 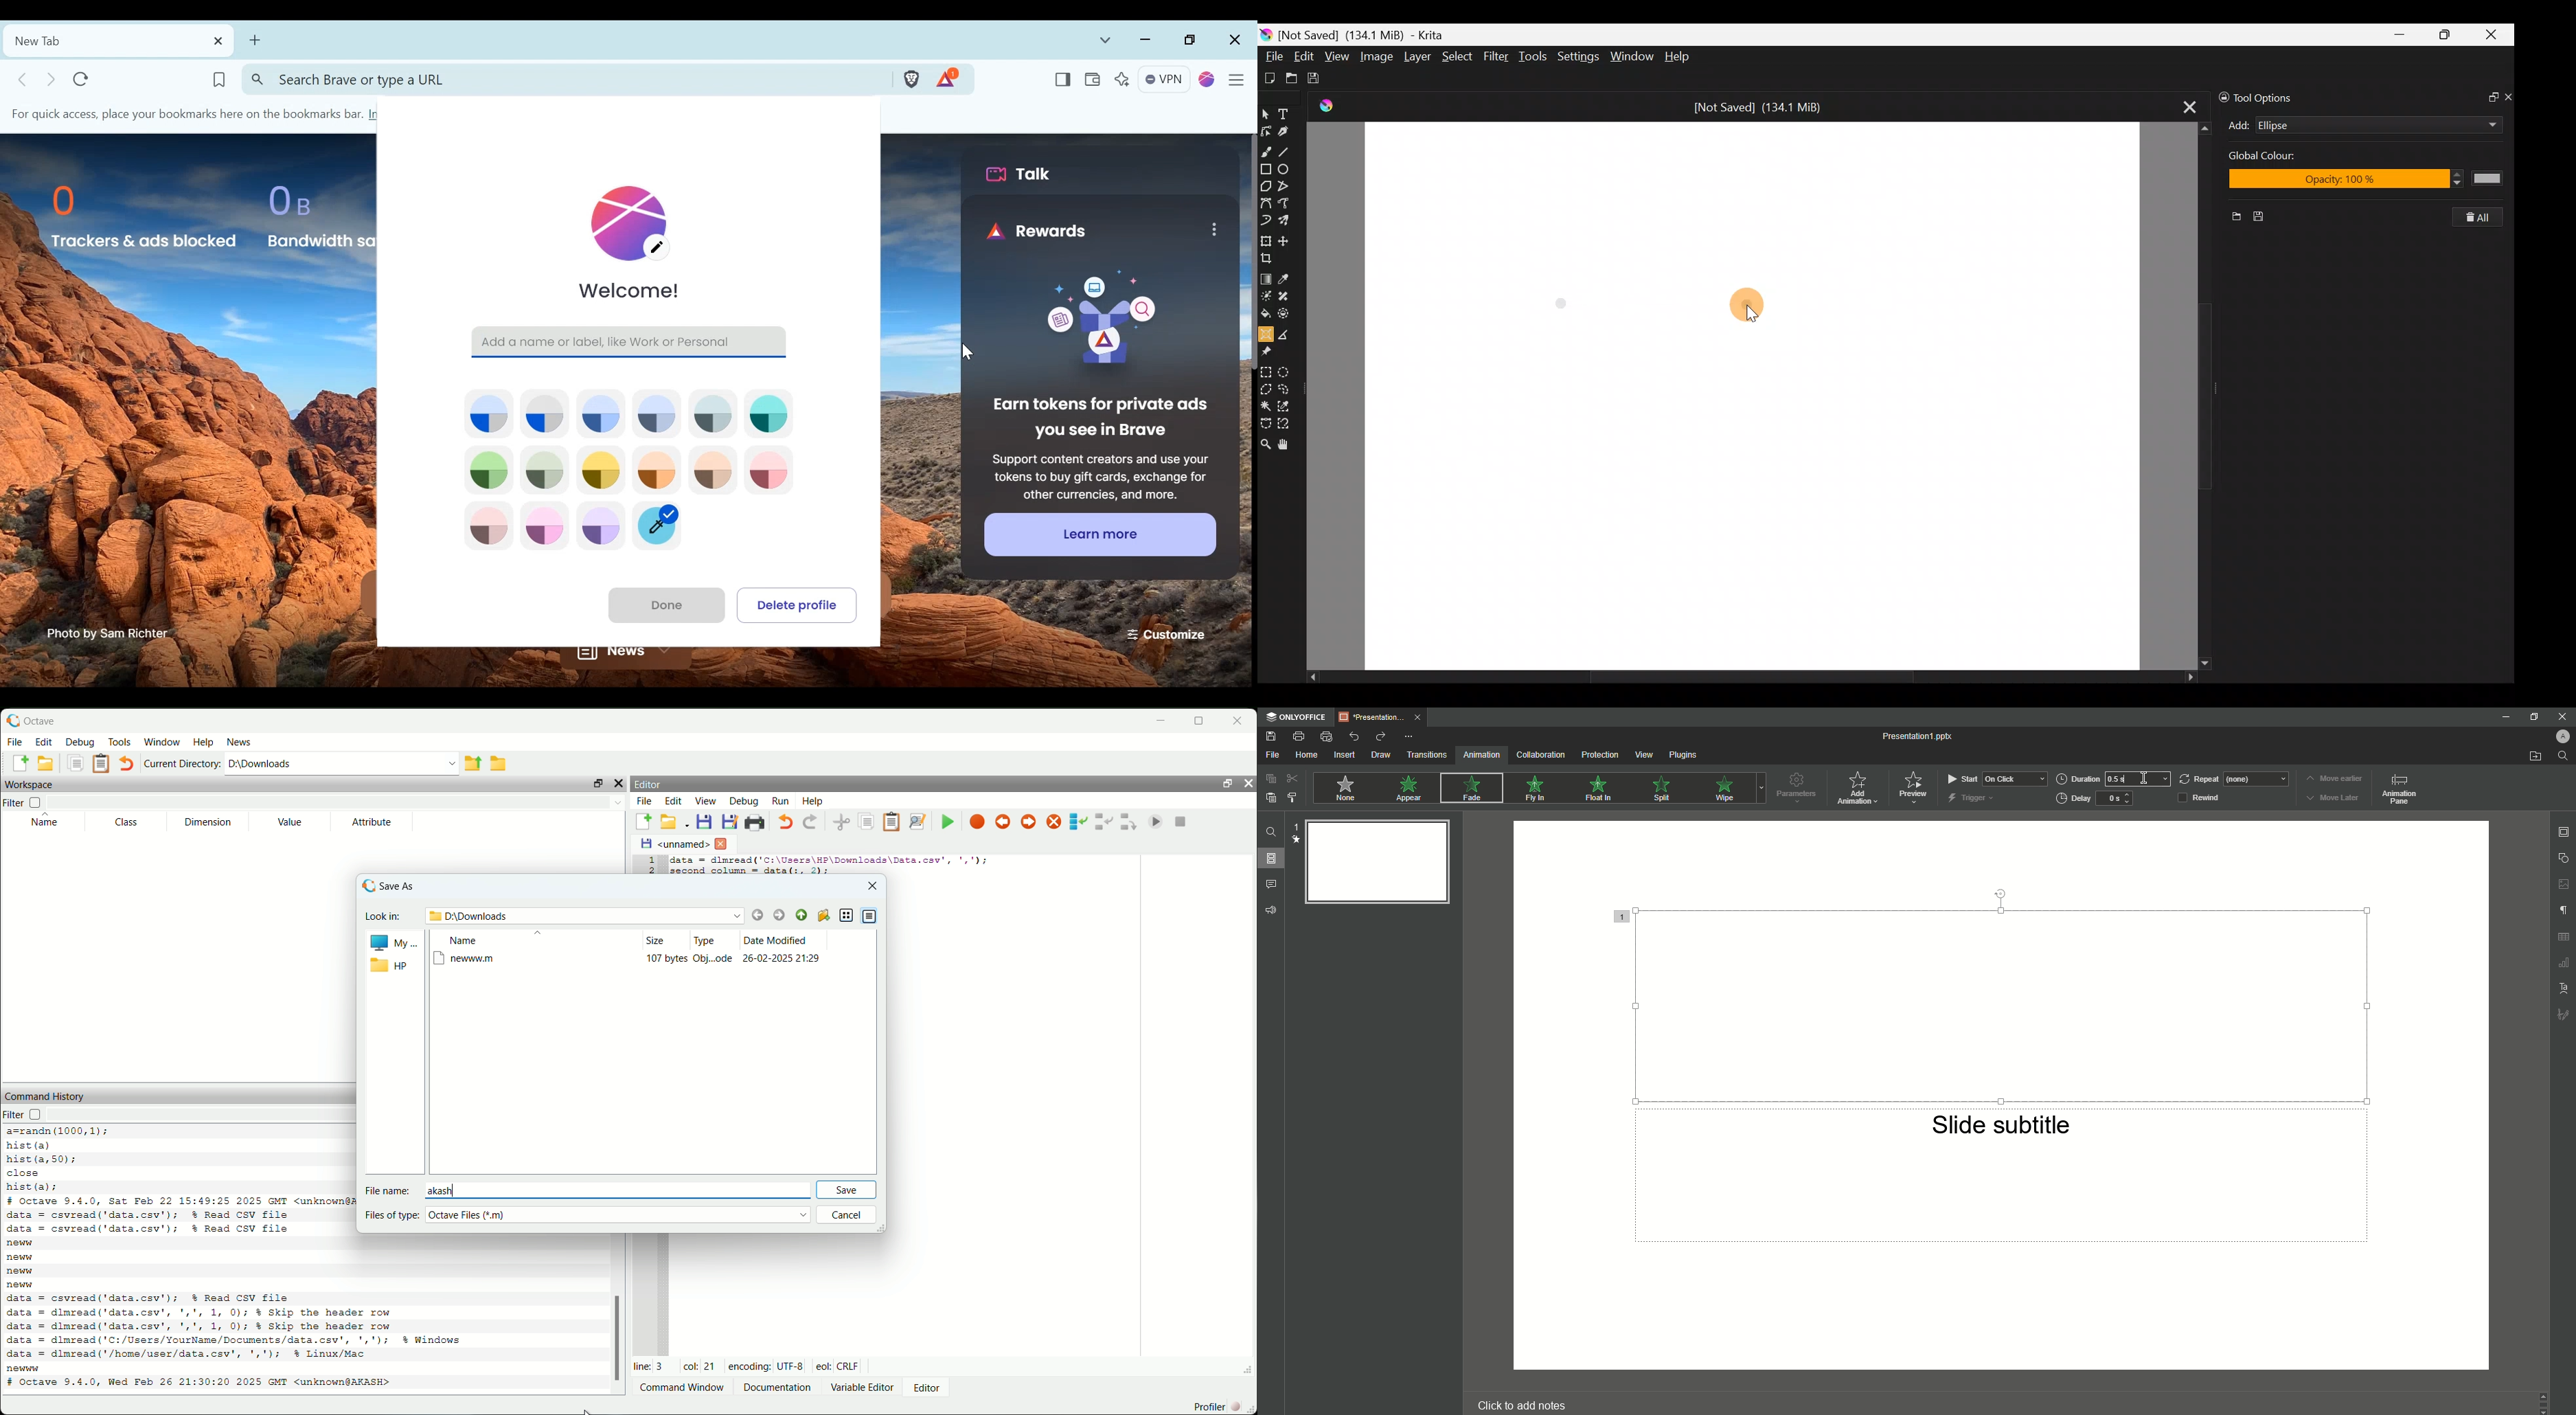 I want to click on Rewind, so click(x=2204, y=798).